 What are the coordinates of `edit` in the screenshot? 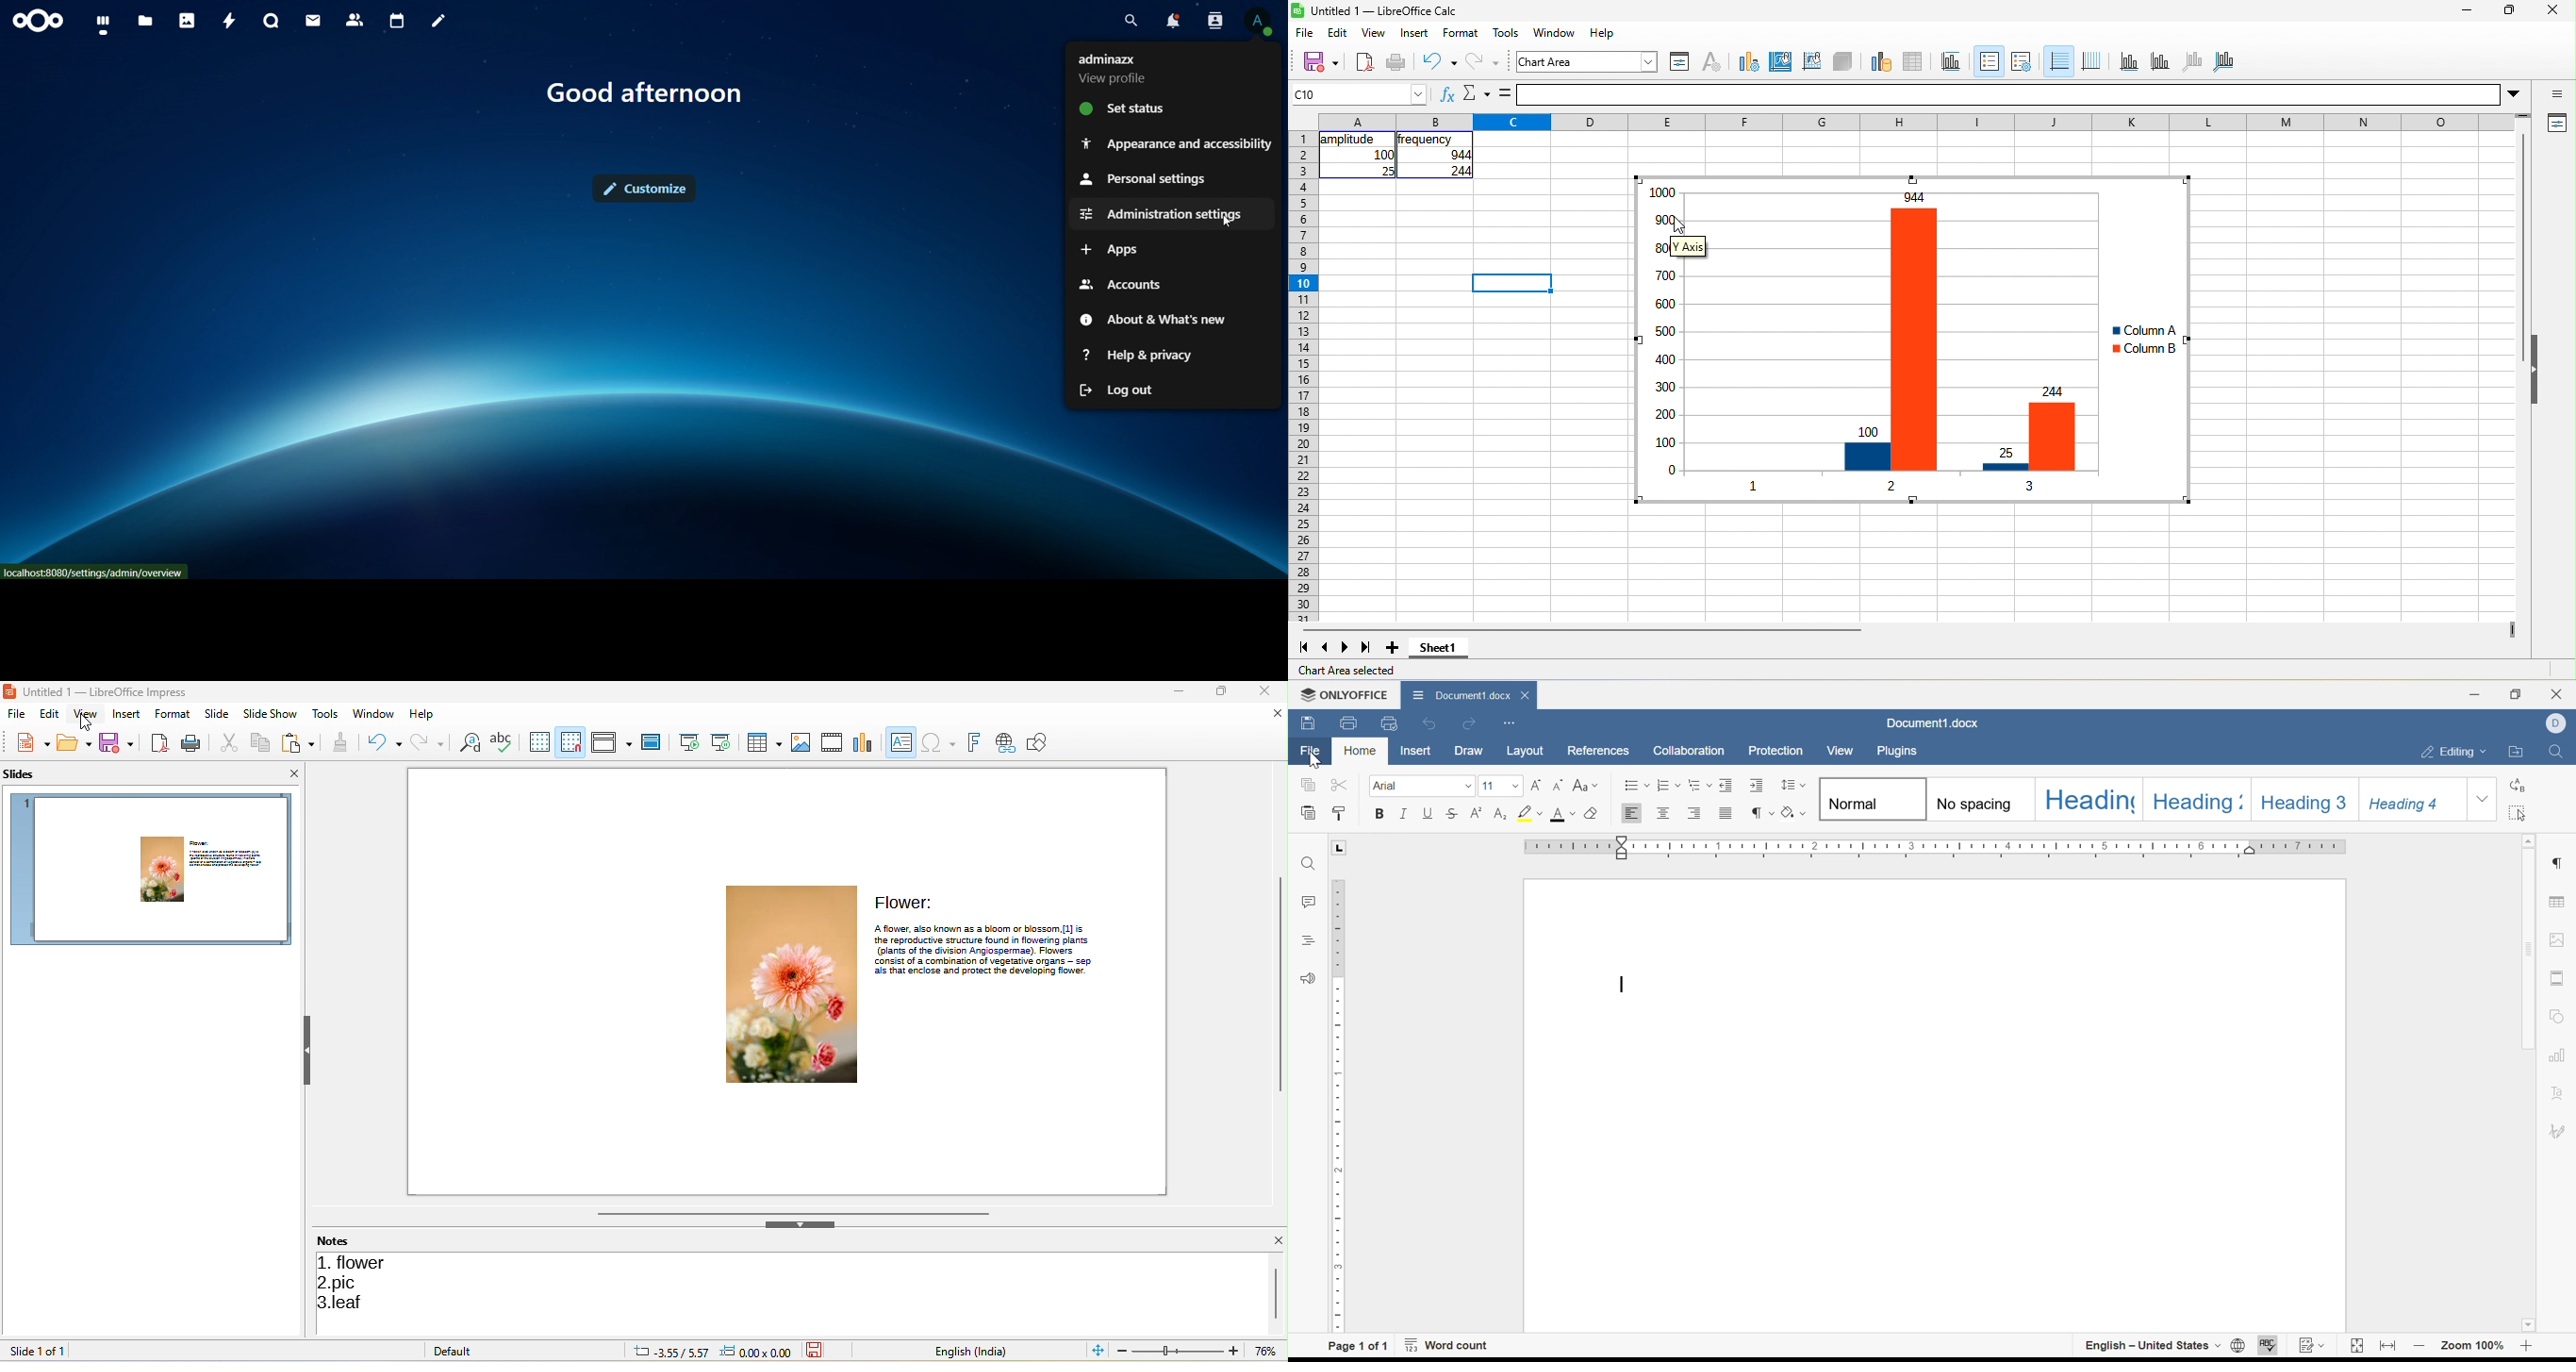 It's located at (1341, 32).